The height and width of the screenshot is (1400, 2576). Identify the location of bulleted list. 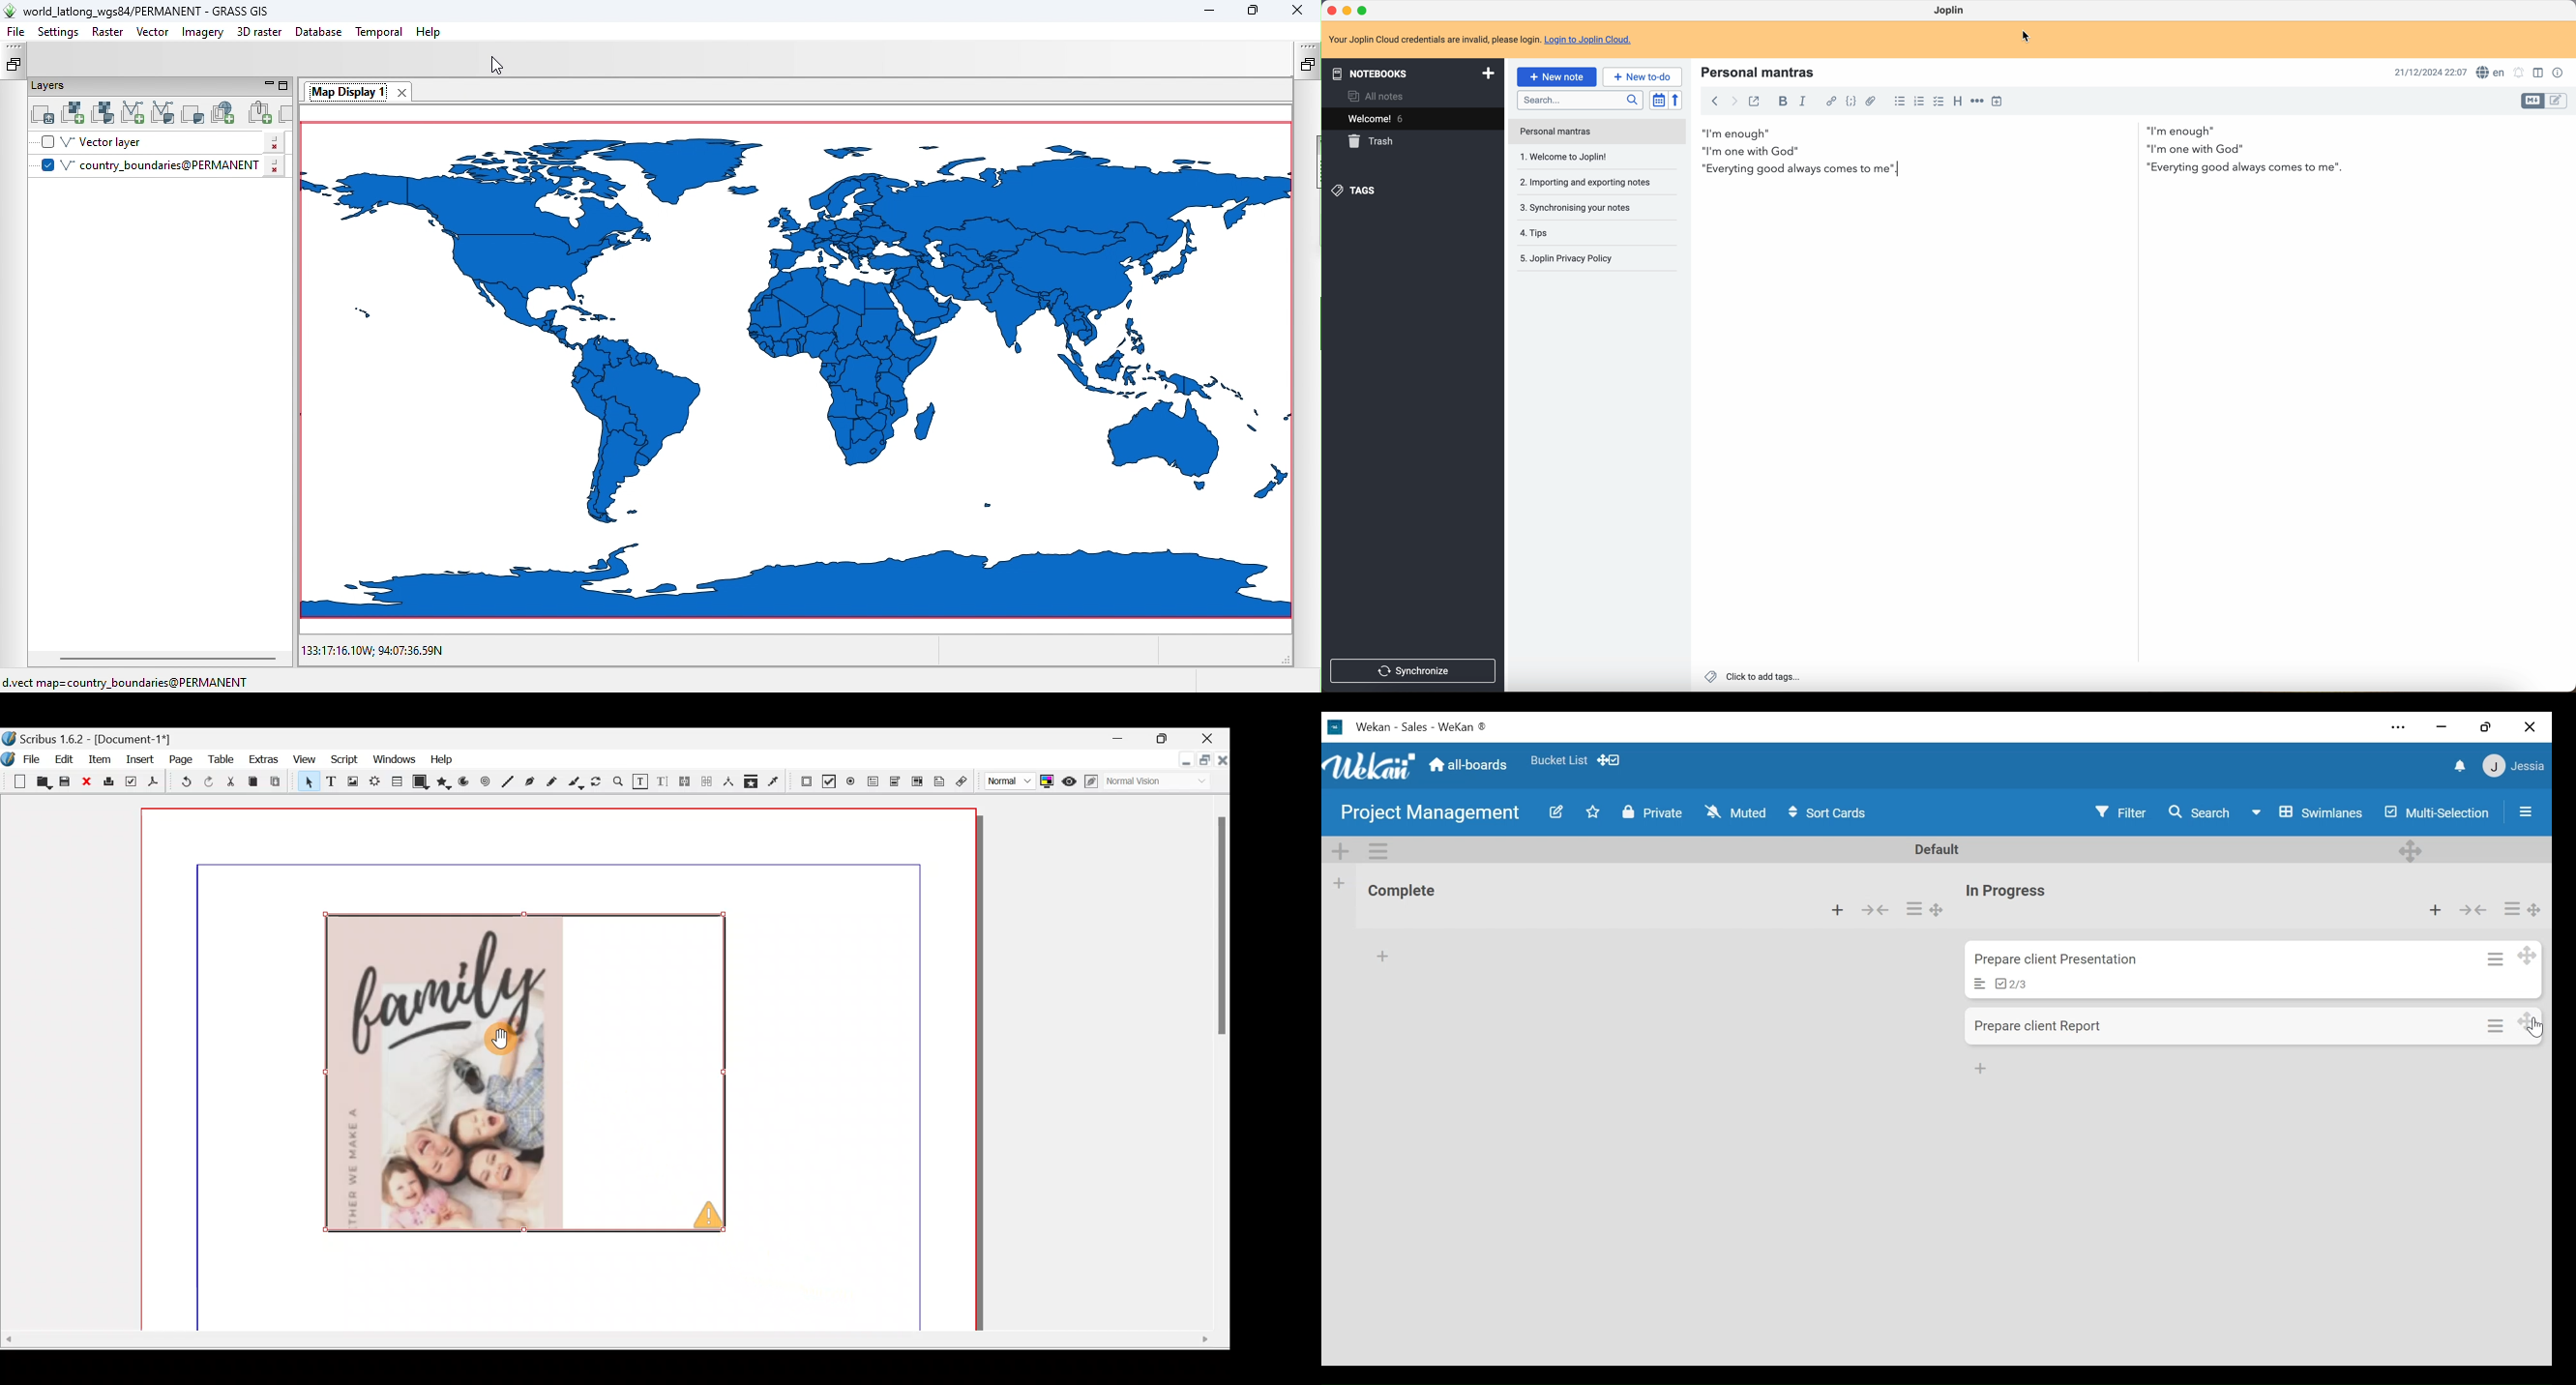
(1899, 102).